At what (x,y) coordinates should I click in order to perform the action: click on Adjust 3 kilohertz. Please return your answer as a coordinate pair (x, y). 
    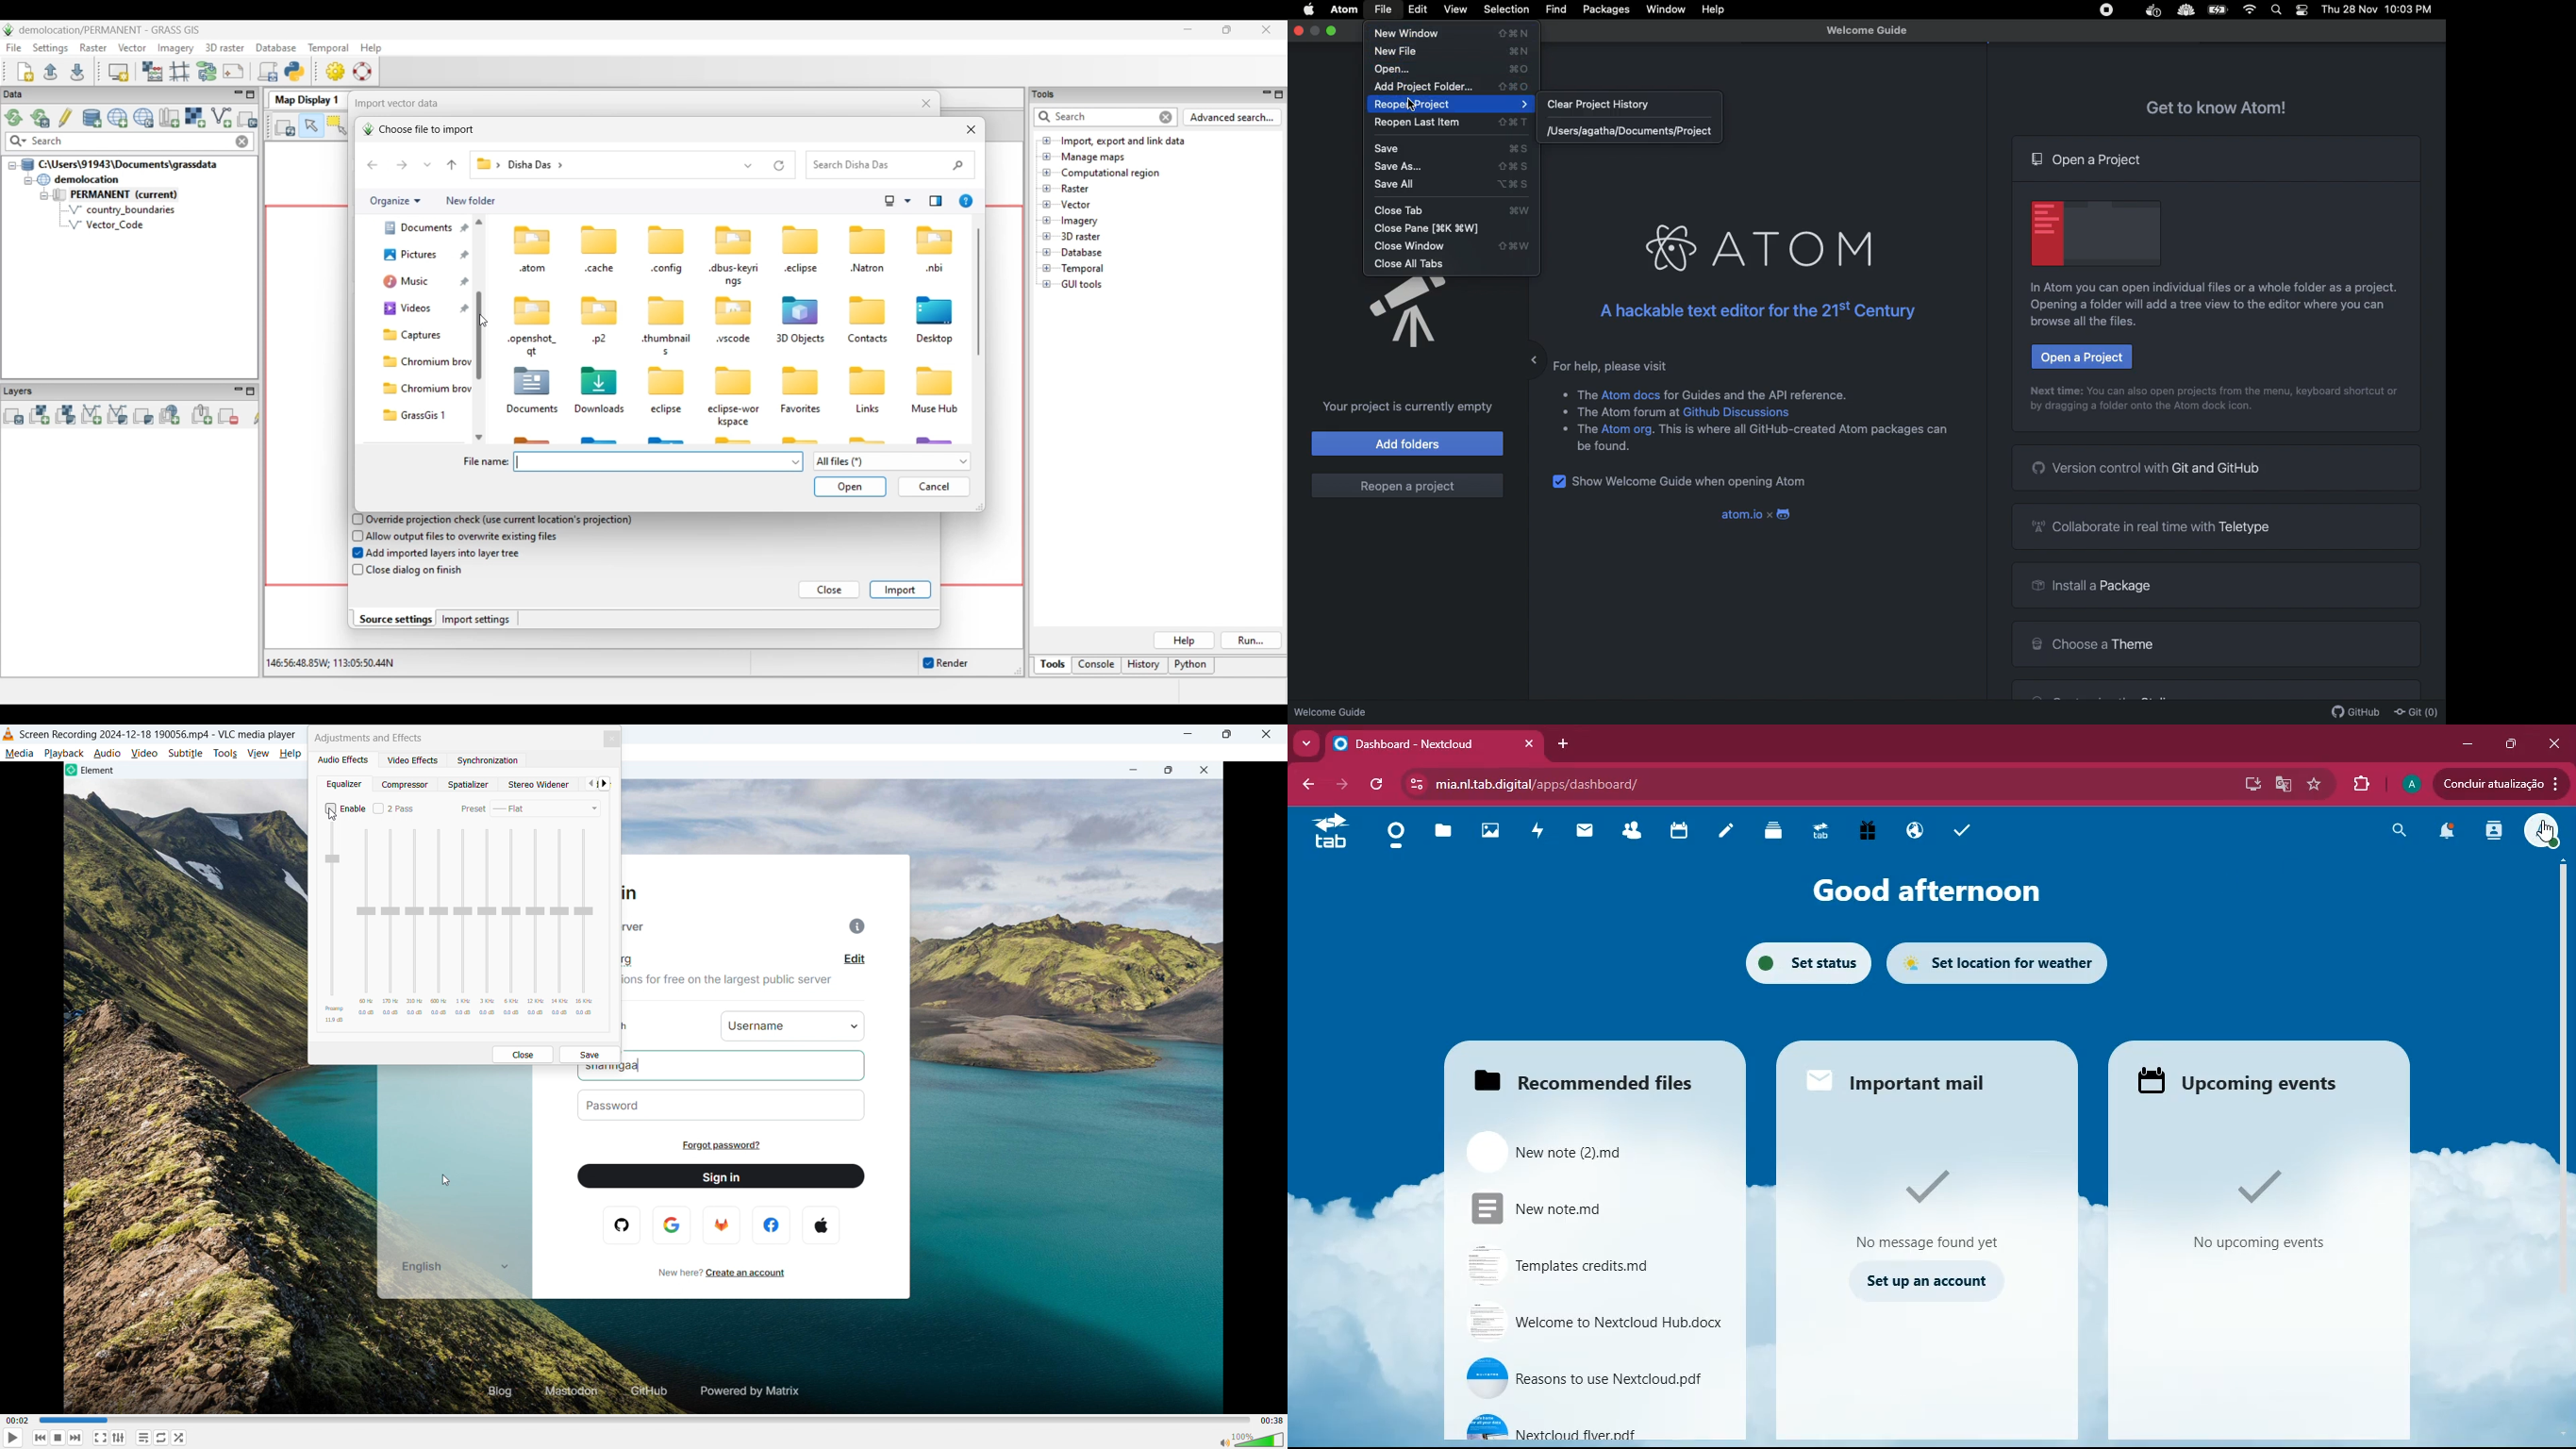
    Looking at the image, I should click on (487, 923).